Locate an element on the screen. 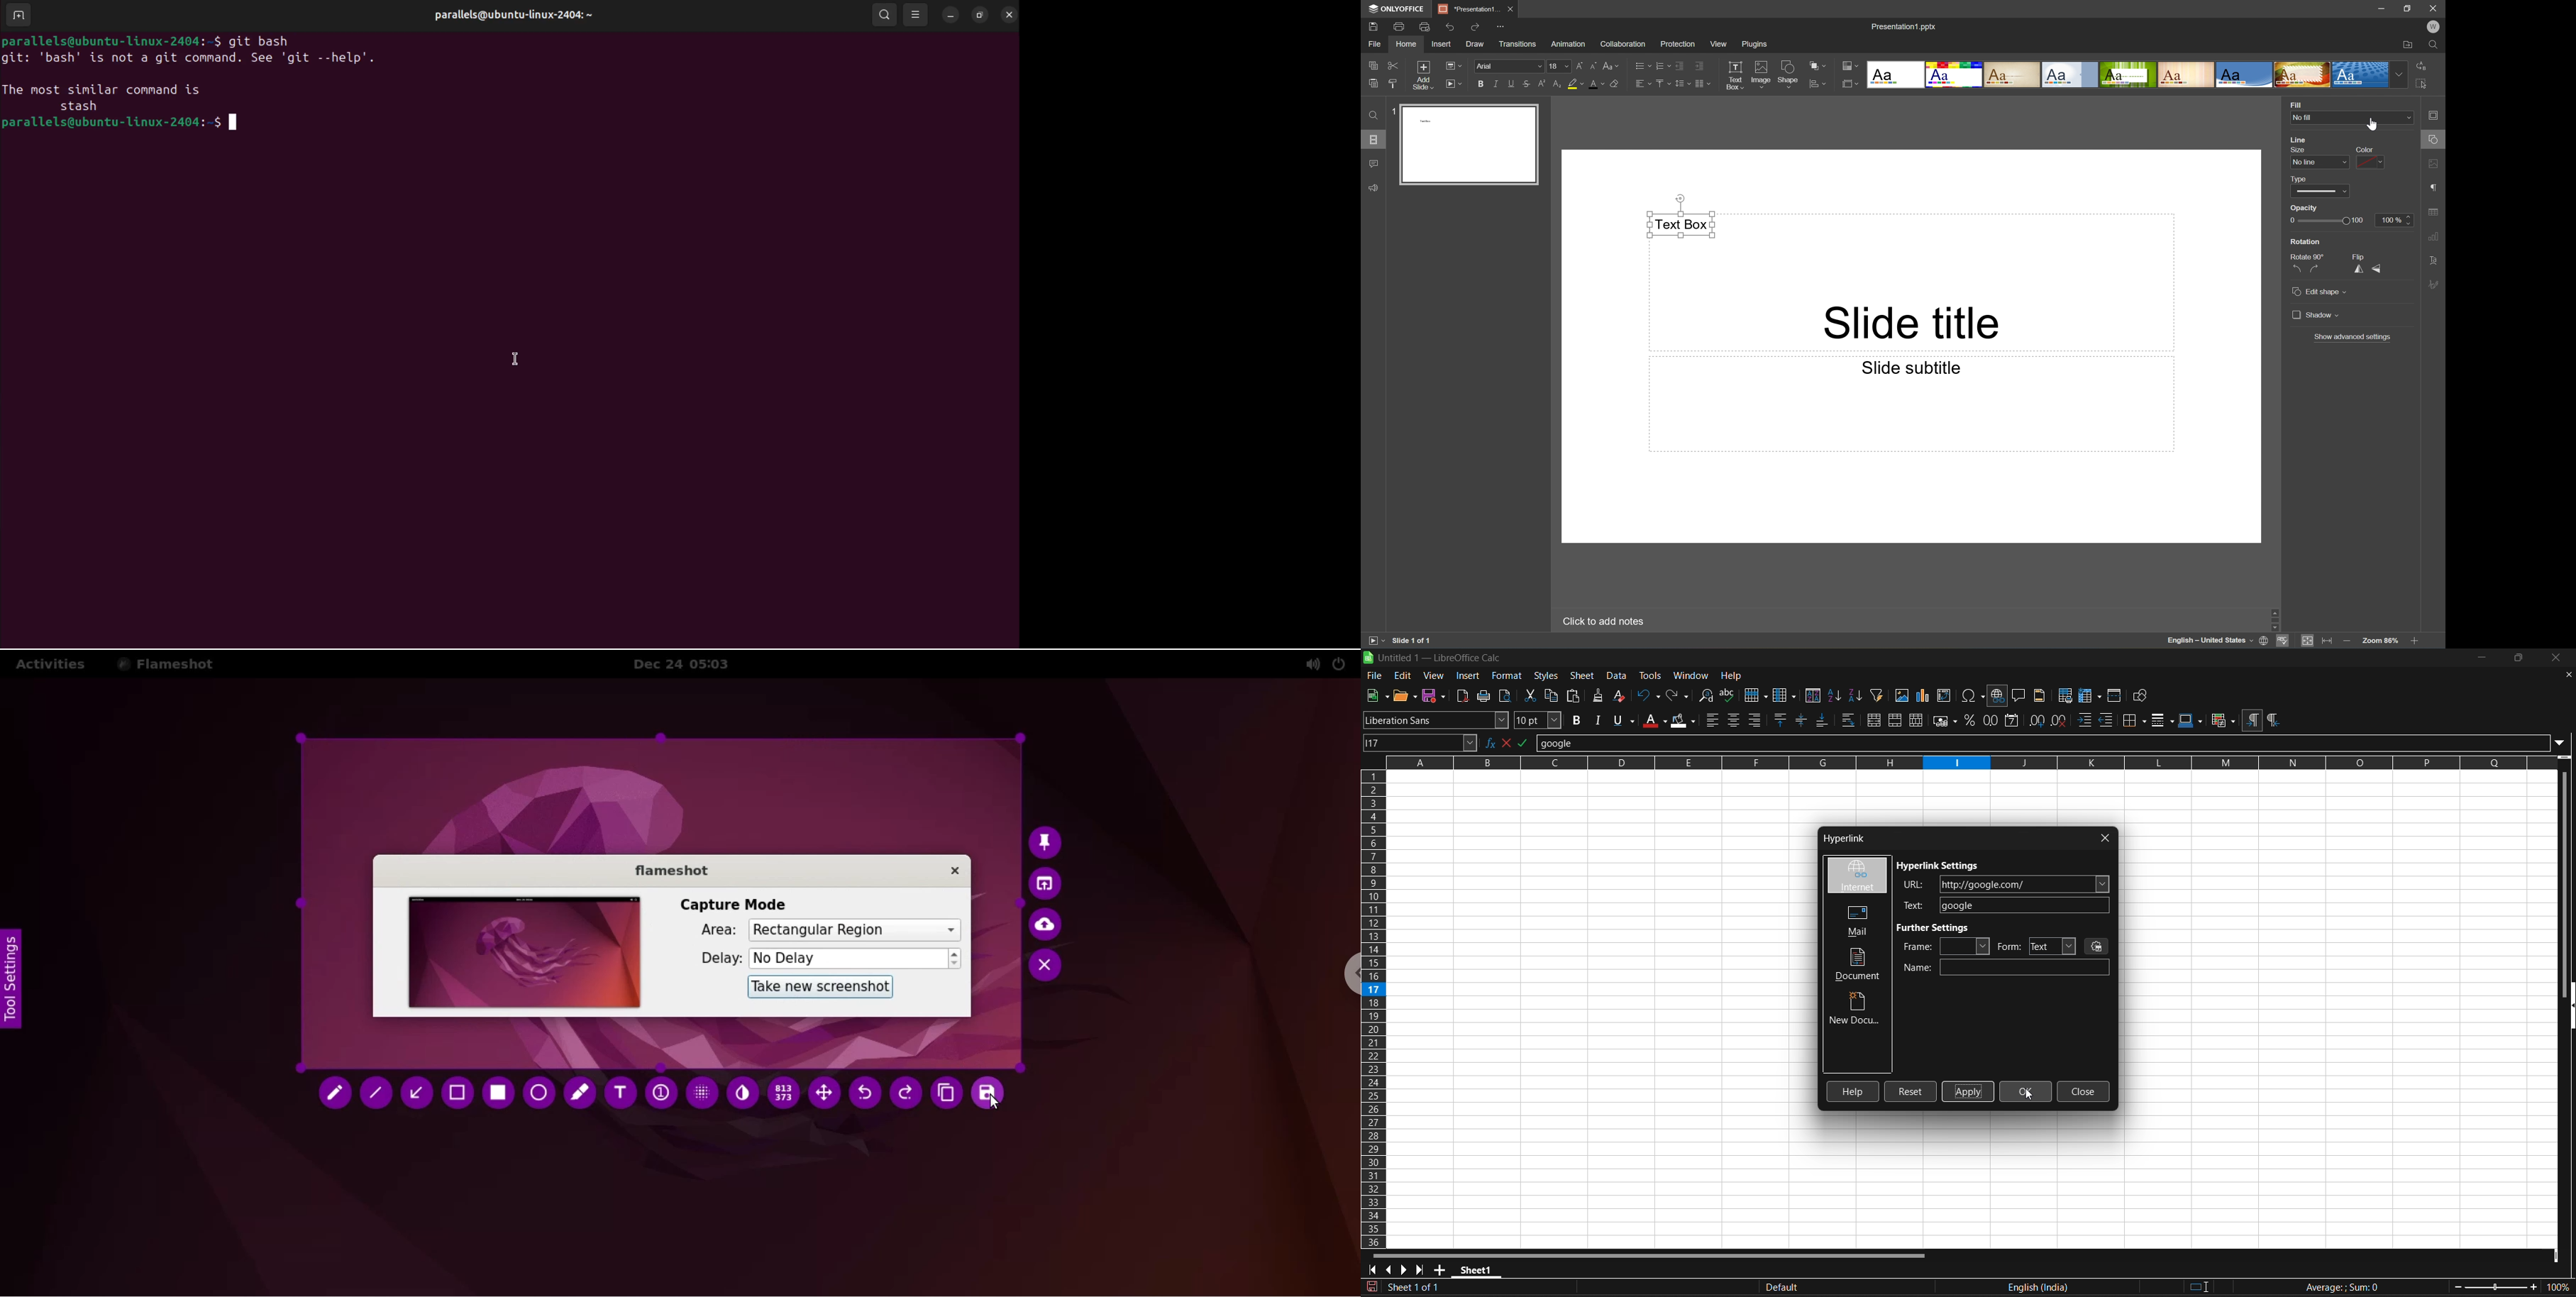  align top is located at coordinates (1782, 719).